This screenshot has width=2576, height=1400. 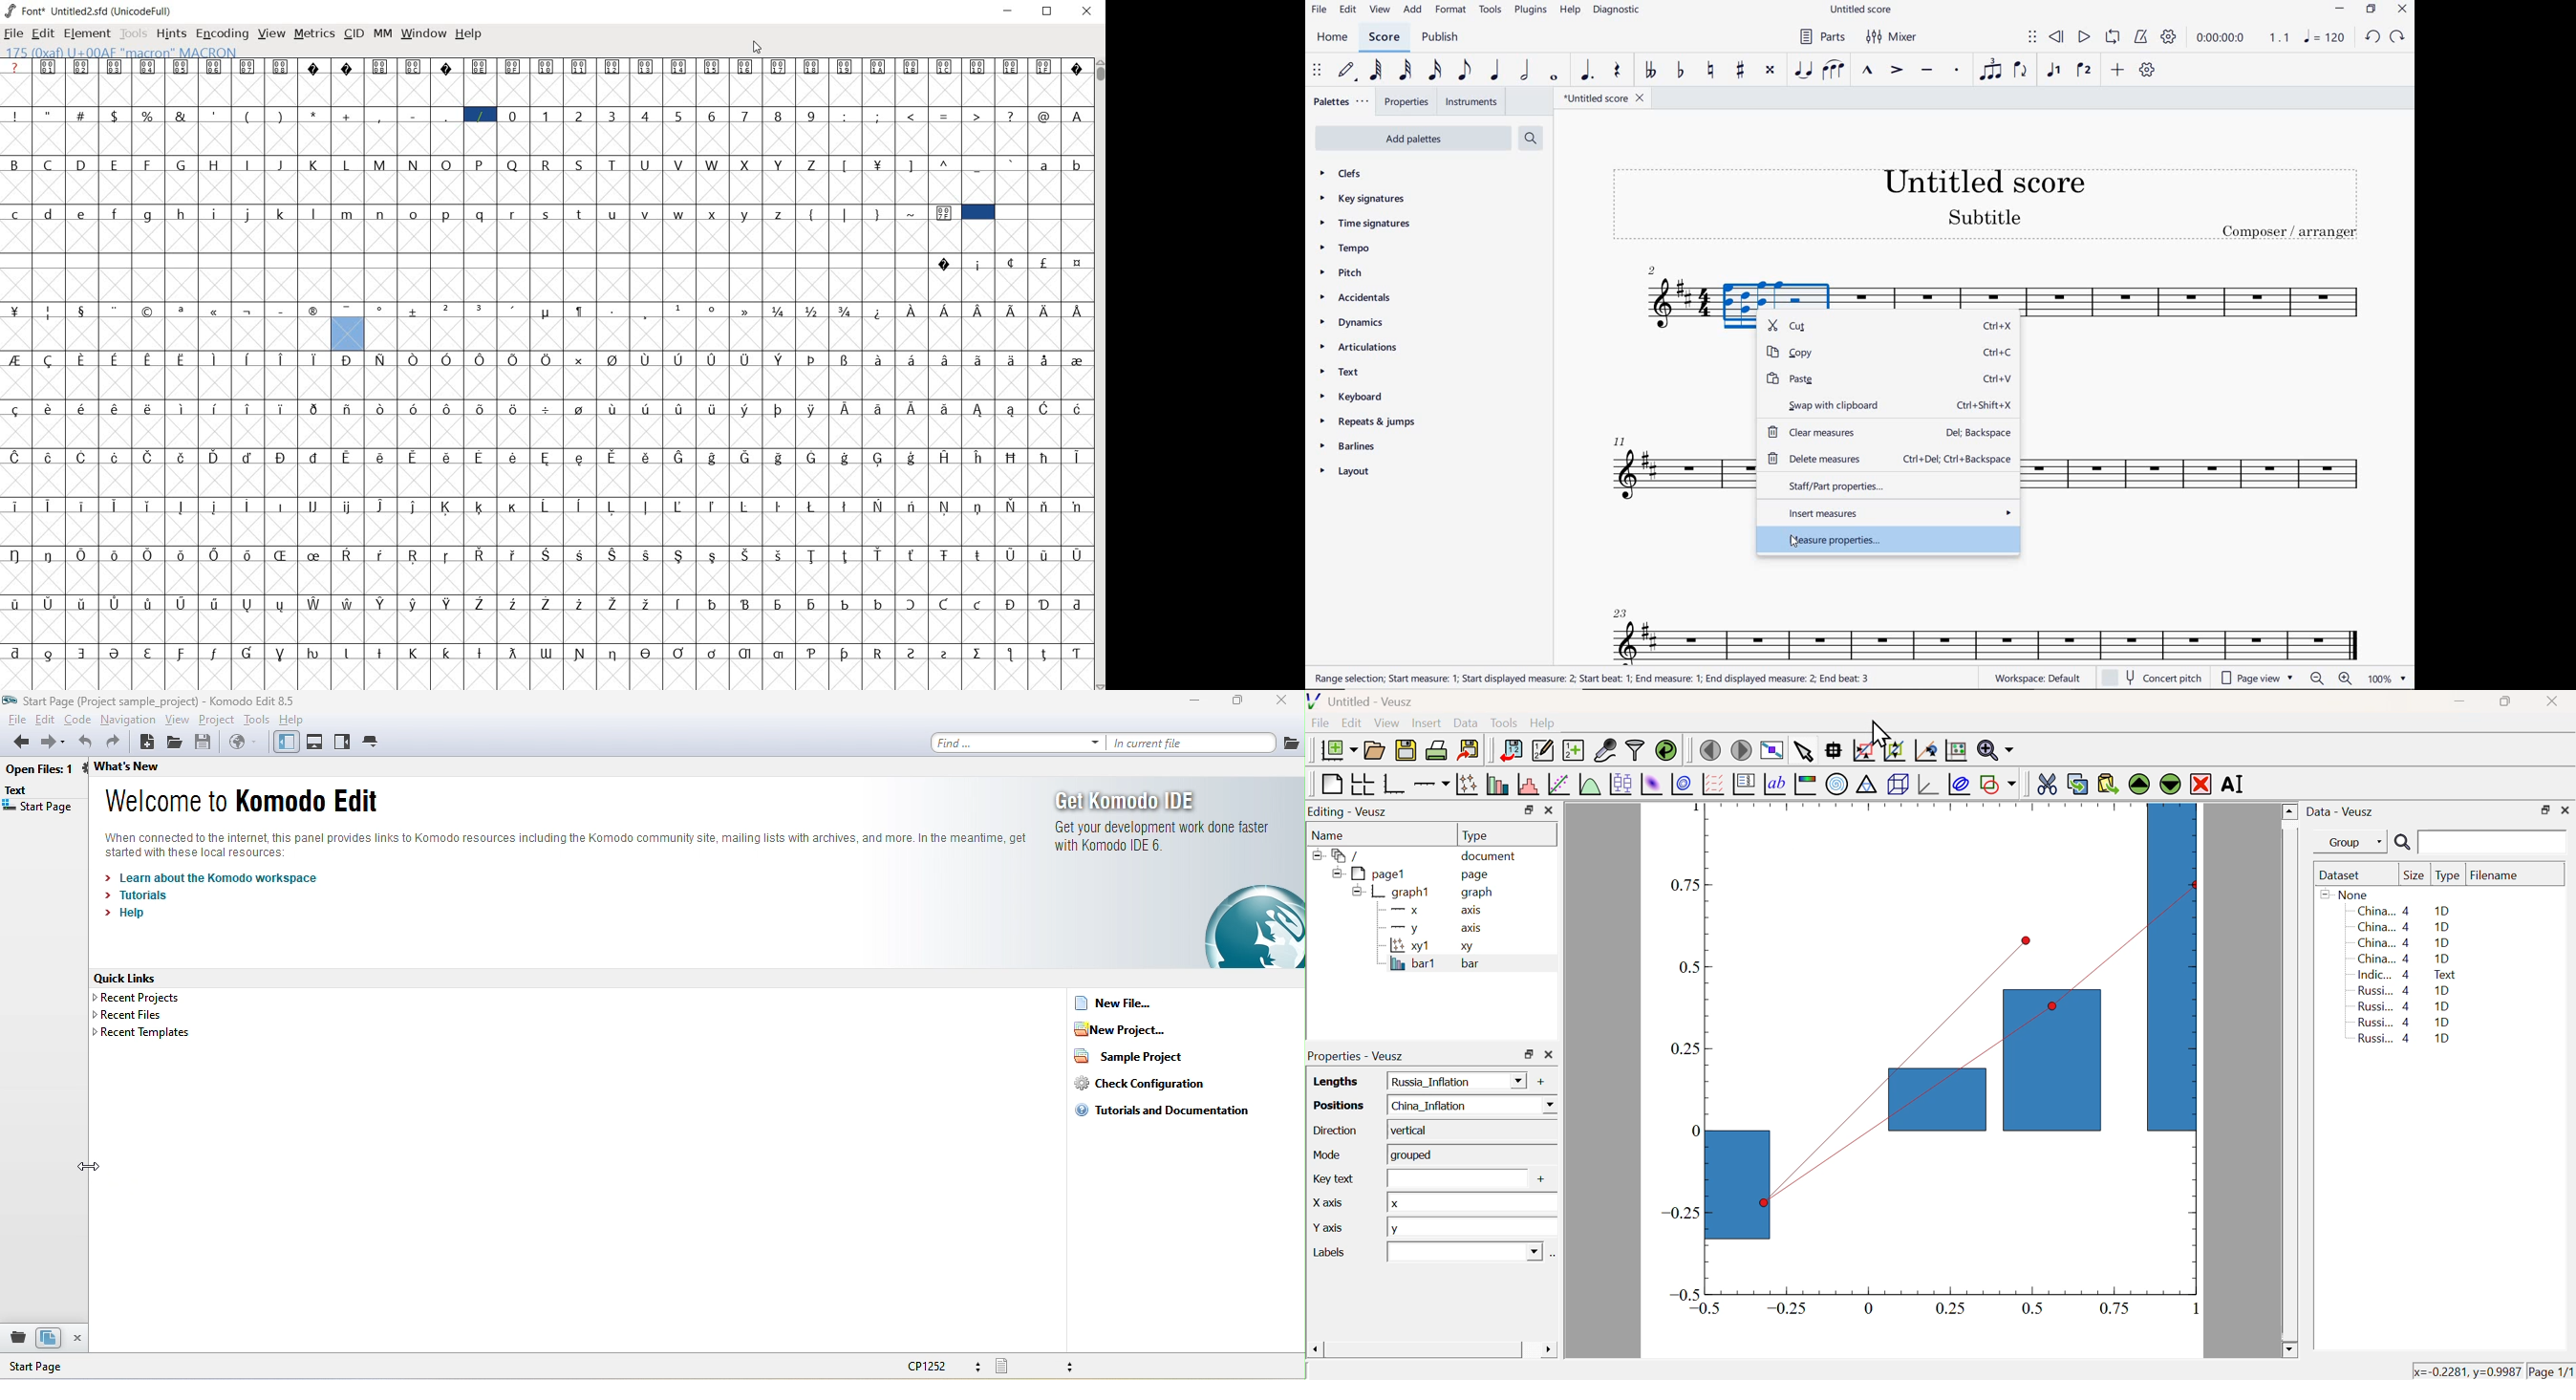 What do you see at coordinates (649, 554) in the screenshot?
I see `Symbol` at bounding box center [649, 554].